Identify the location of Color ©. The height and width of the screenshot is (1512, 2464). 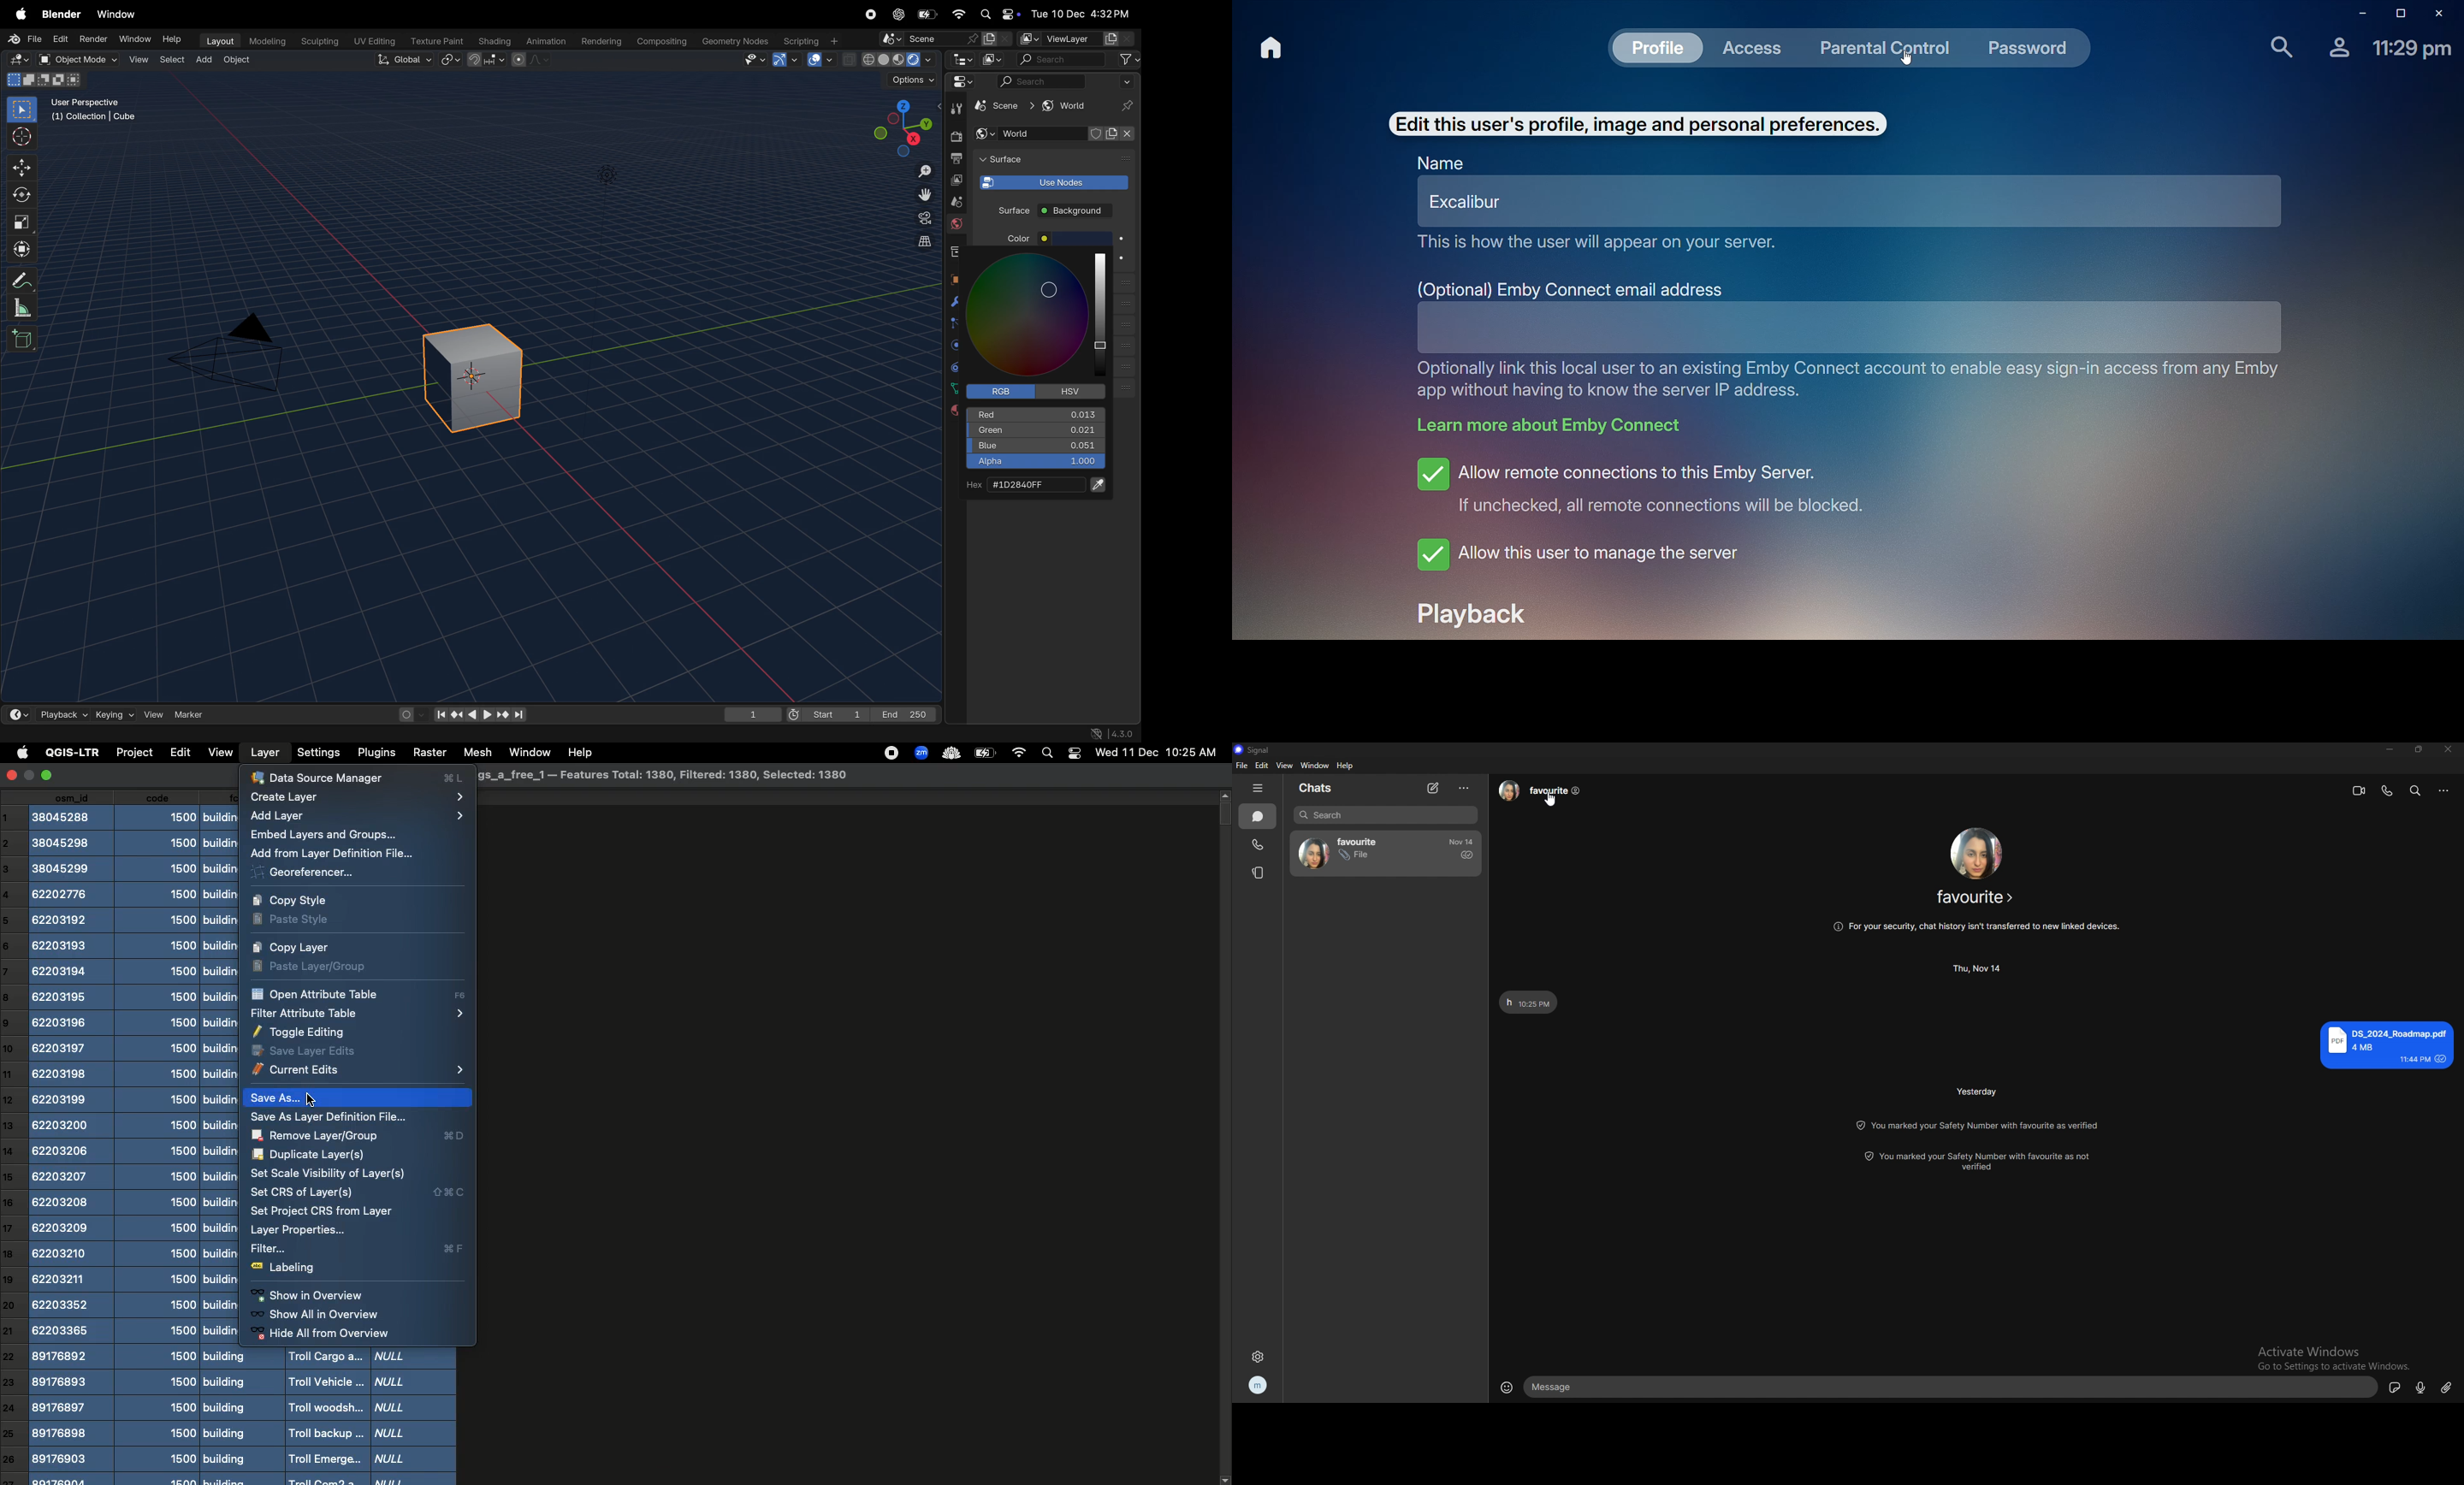
(1032, 239).